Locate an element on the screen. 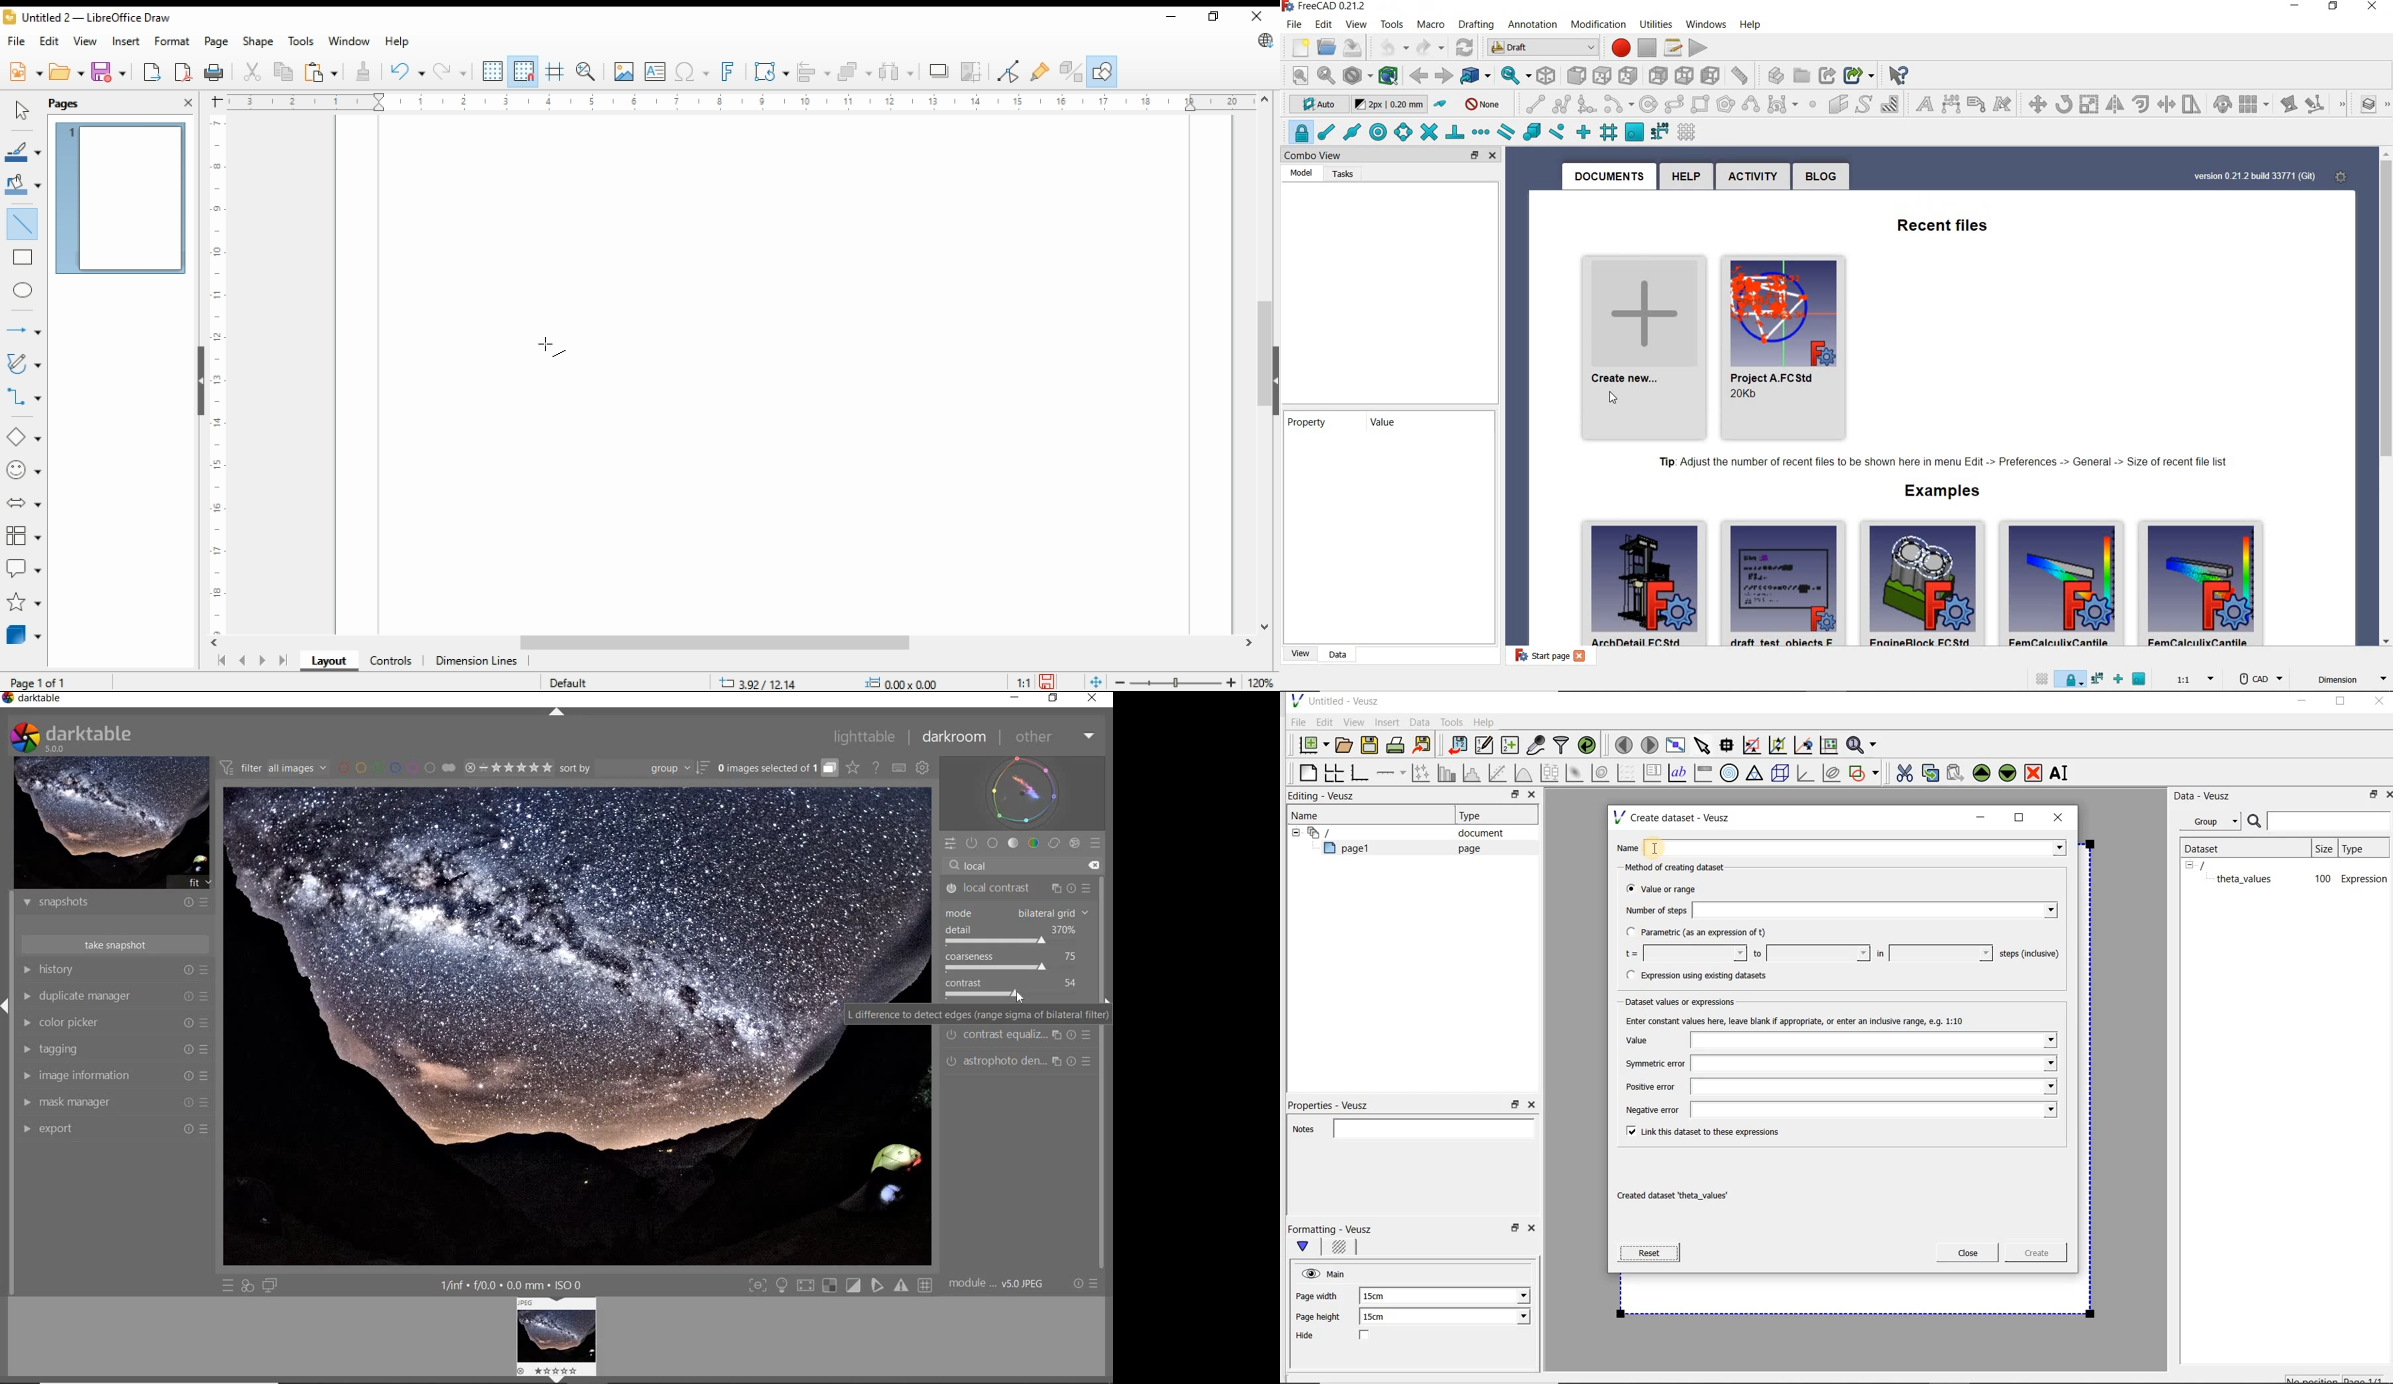 The height and width of the screenshot is (1400, 2408). settings is located at coordinates (2343, 172).